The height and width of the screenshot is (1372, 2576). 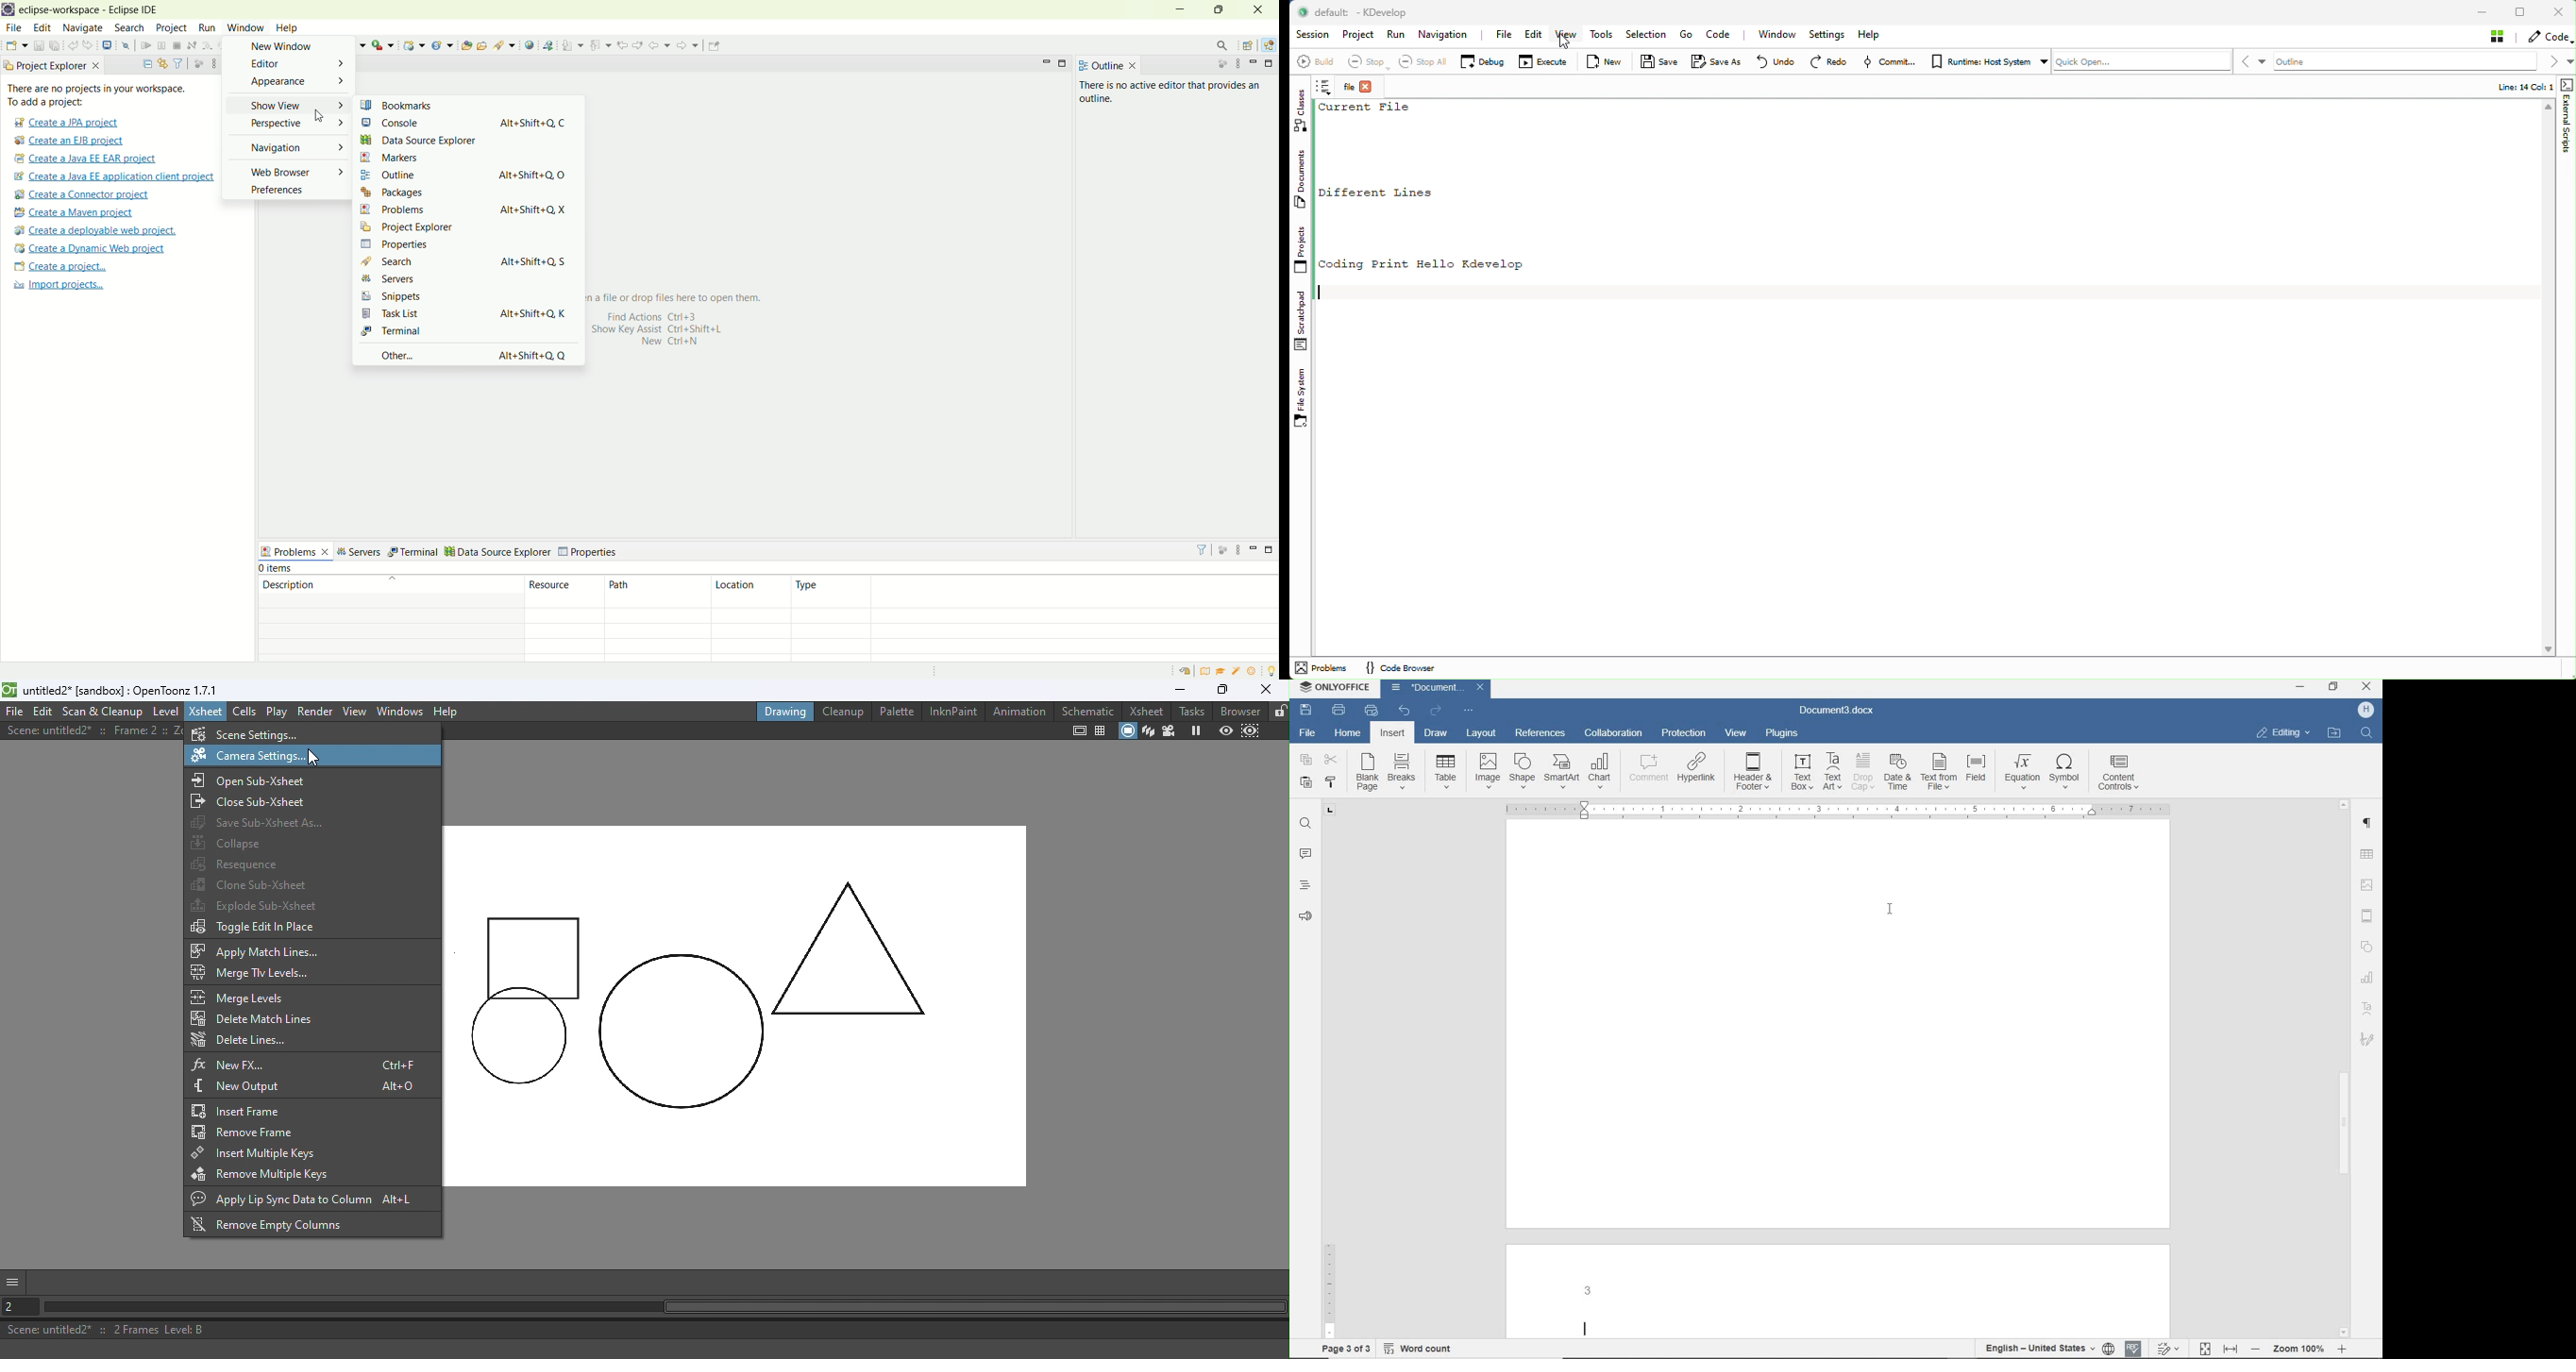 What do you see at coordinates (599, 44) in the screenshot?
I see `previous annotation` at bounding box center [599, 44].